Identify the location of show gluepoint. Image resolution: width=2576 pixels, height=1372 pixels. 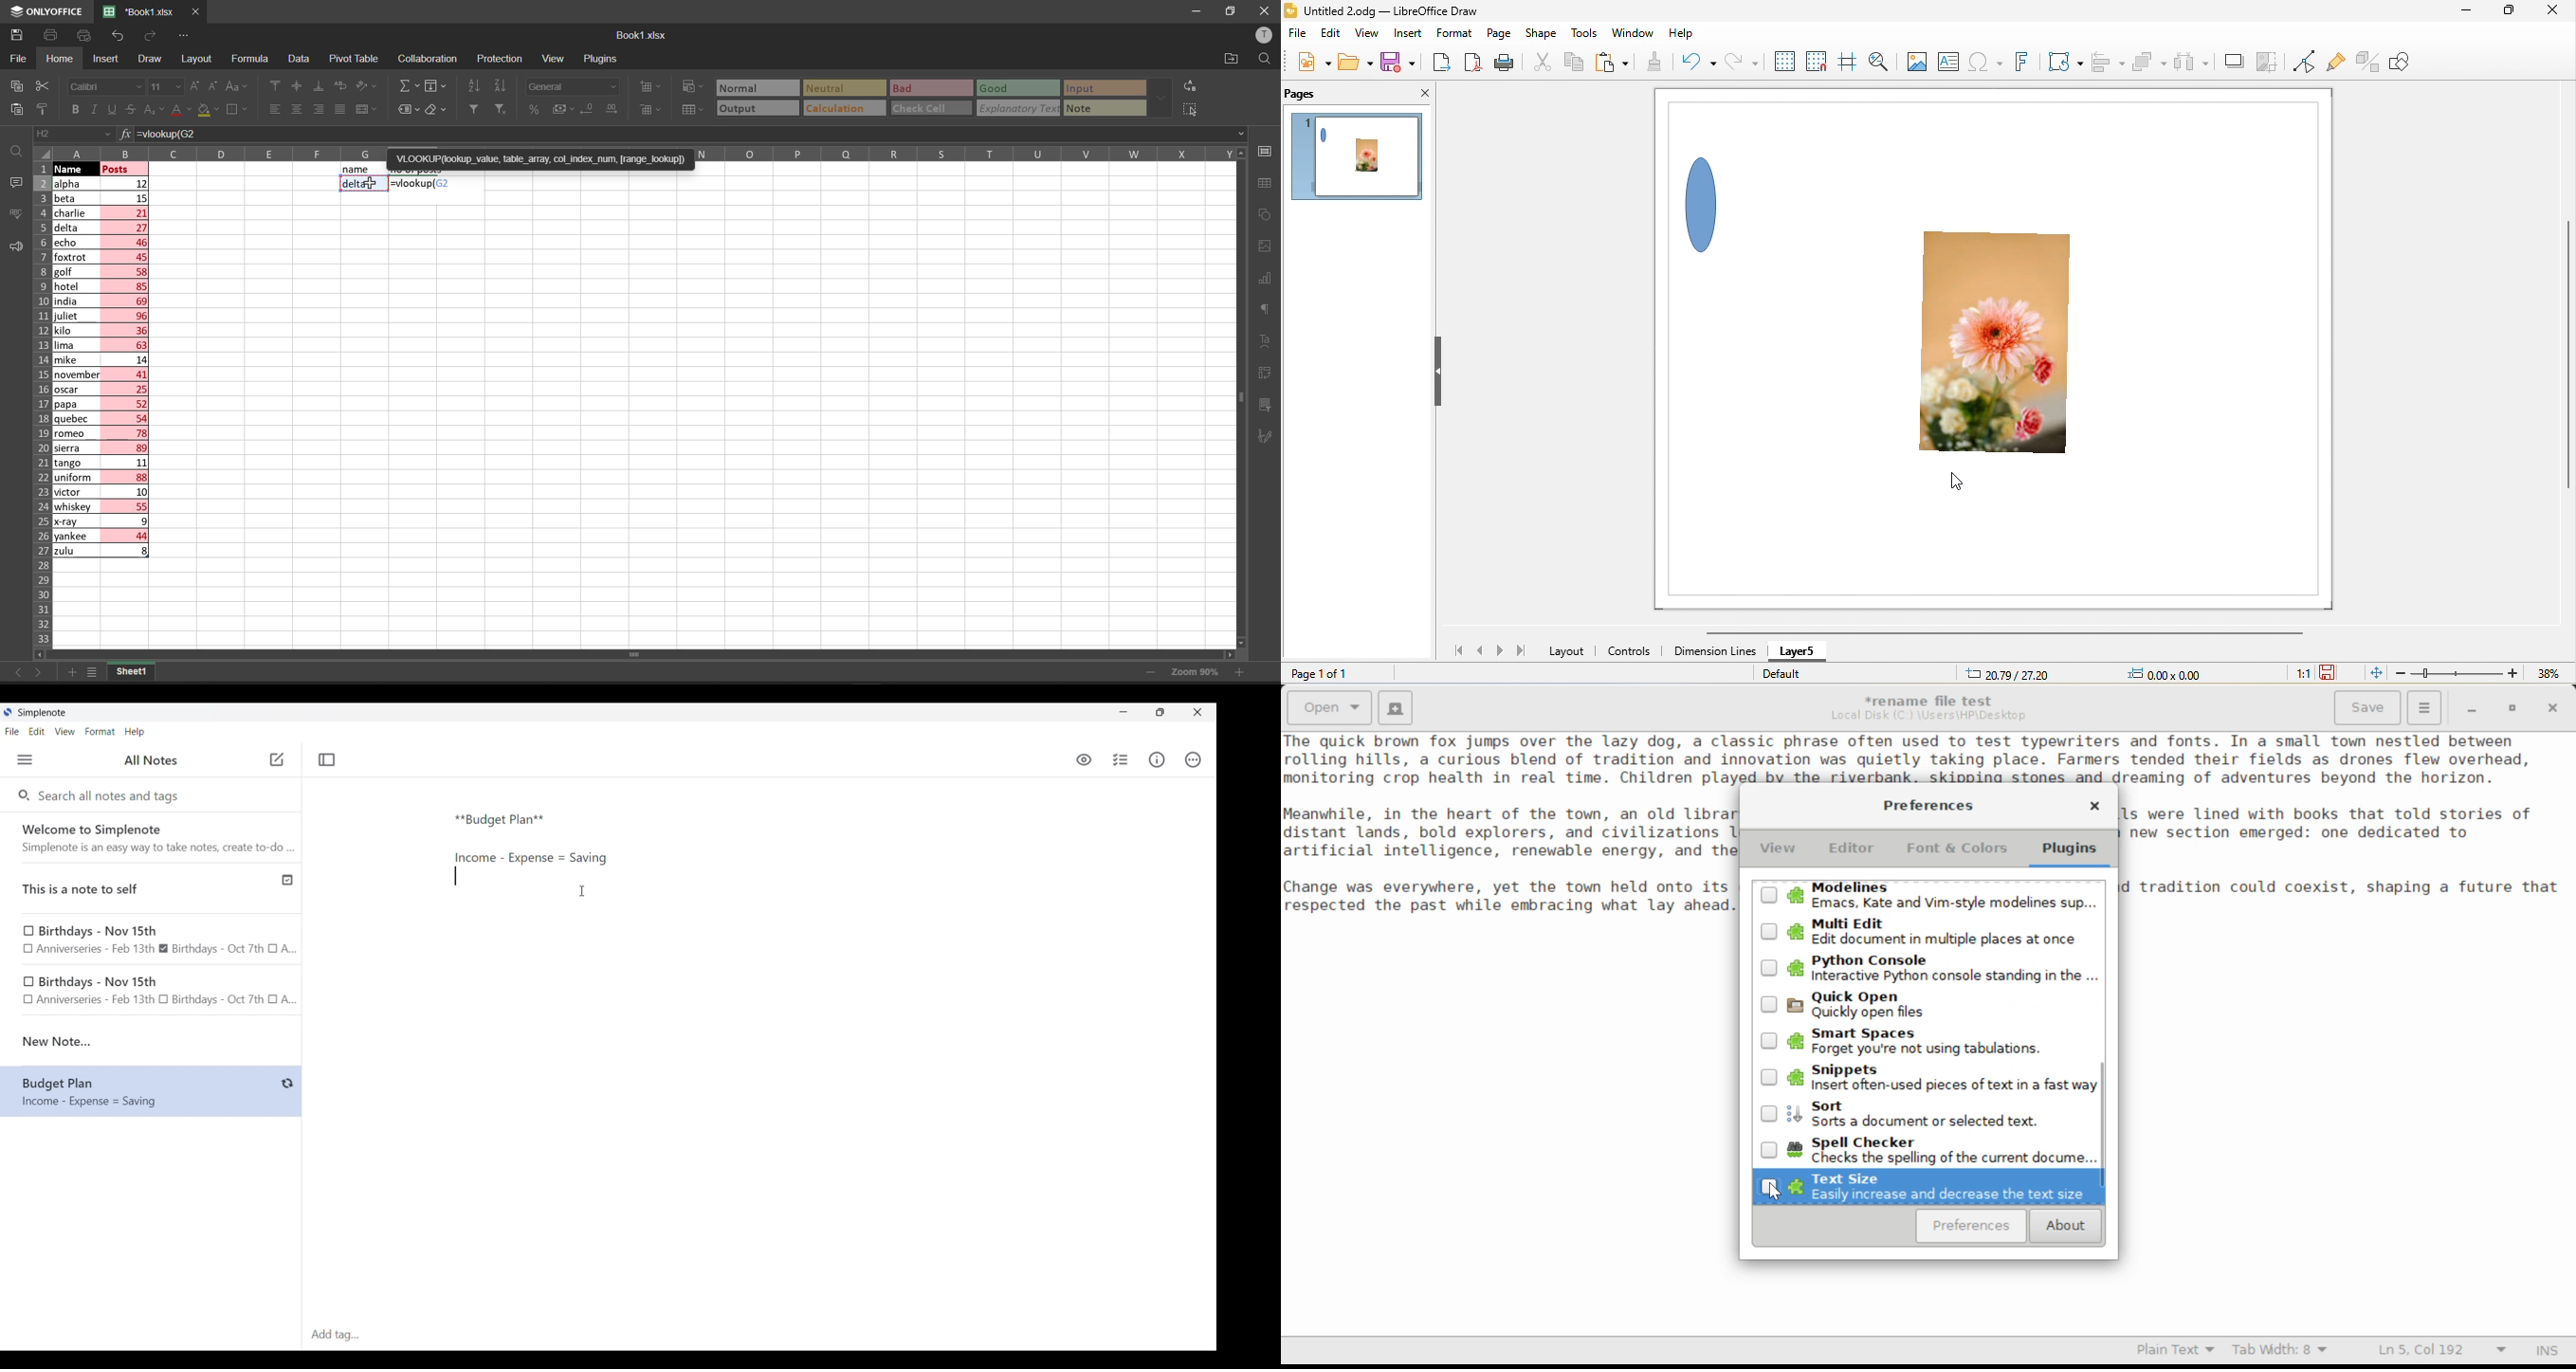
(2327, 63).